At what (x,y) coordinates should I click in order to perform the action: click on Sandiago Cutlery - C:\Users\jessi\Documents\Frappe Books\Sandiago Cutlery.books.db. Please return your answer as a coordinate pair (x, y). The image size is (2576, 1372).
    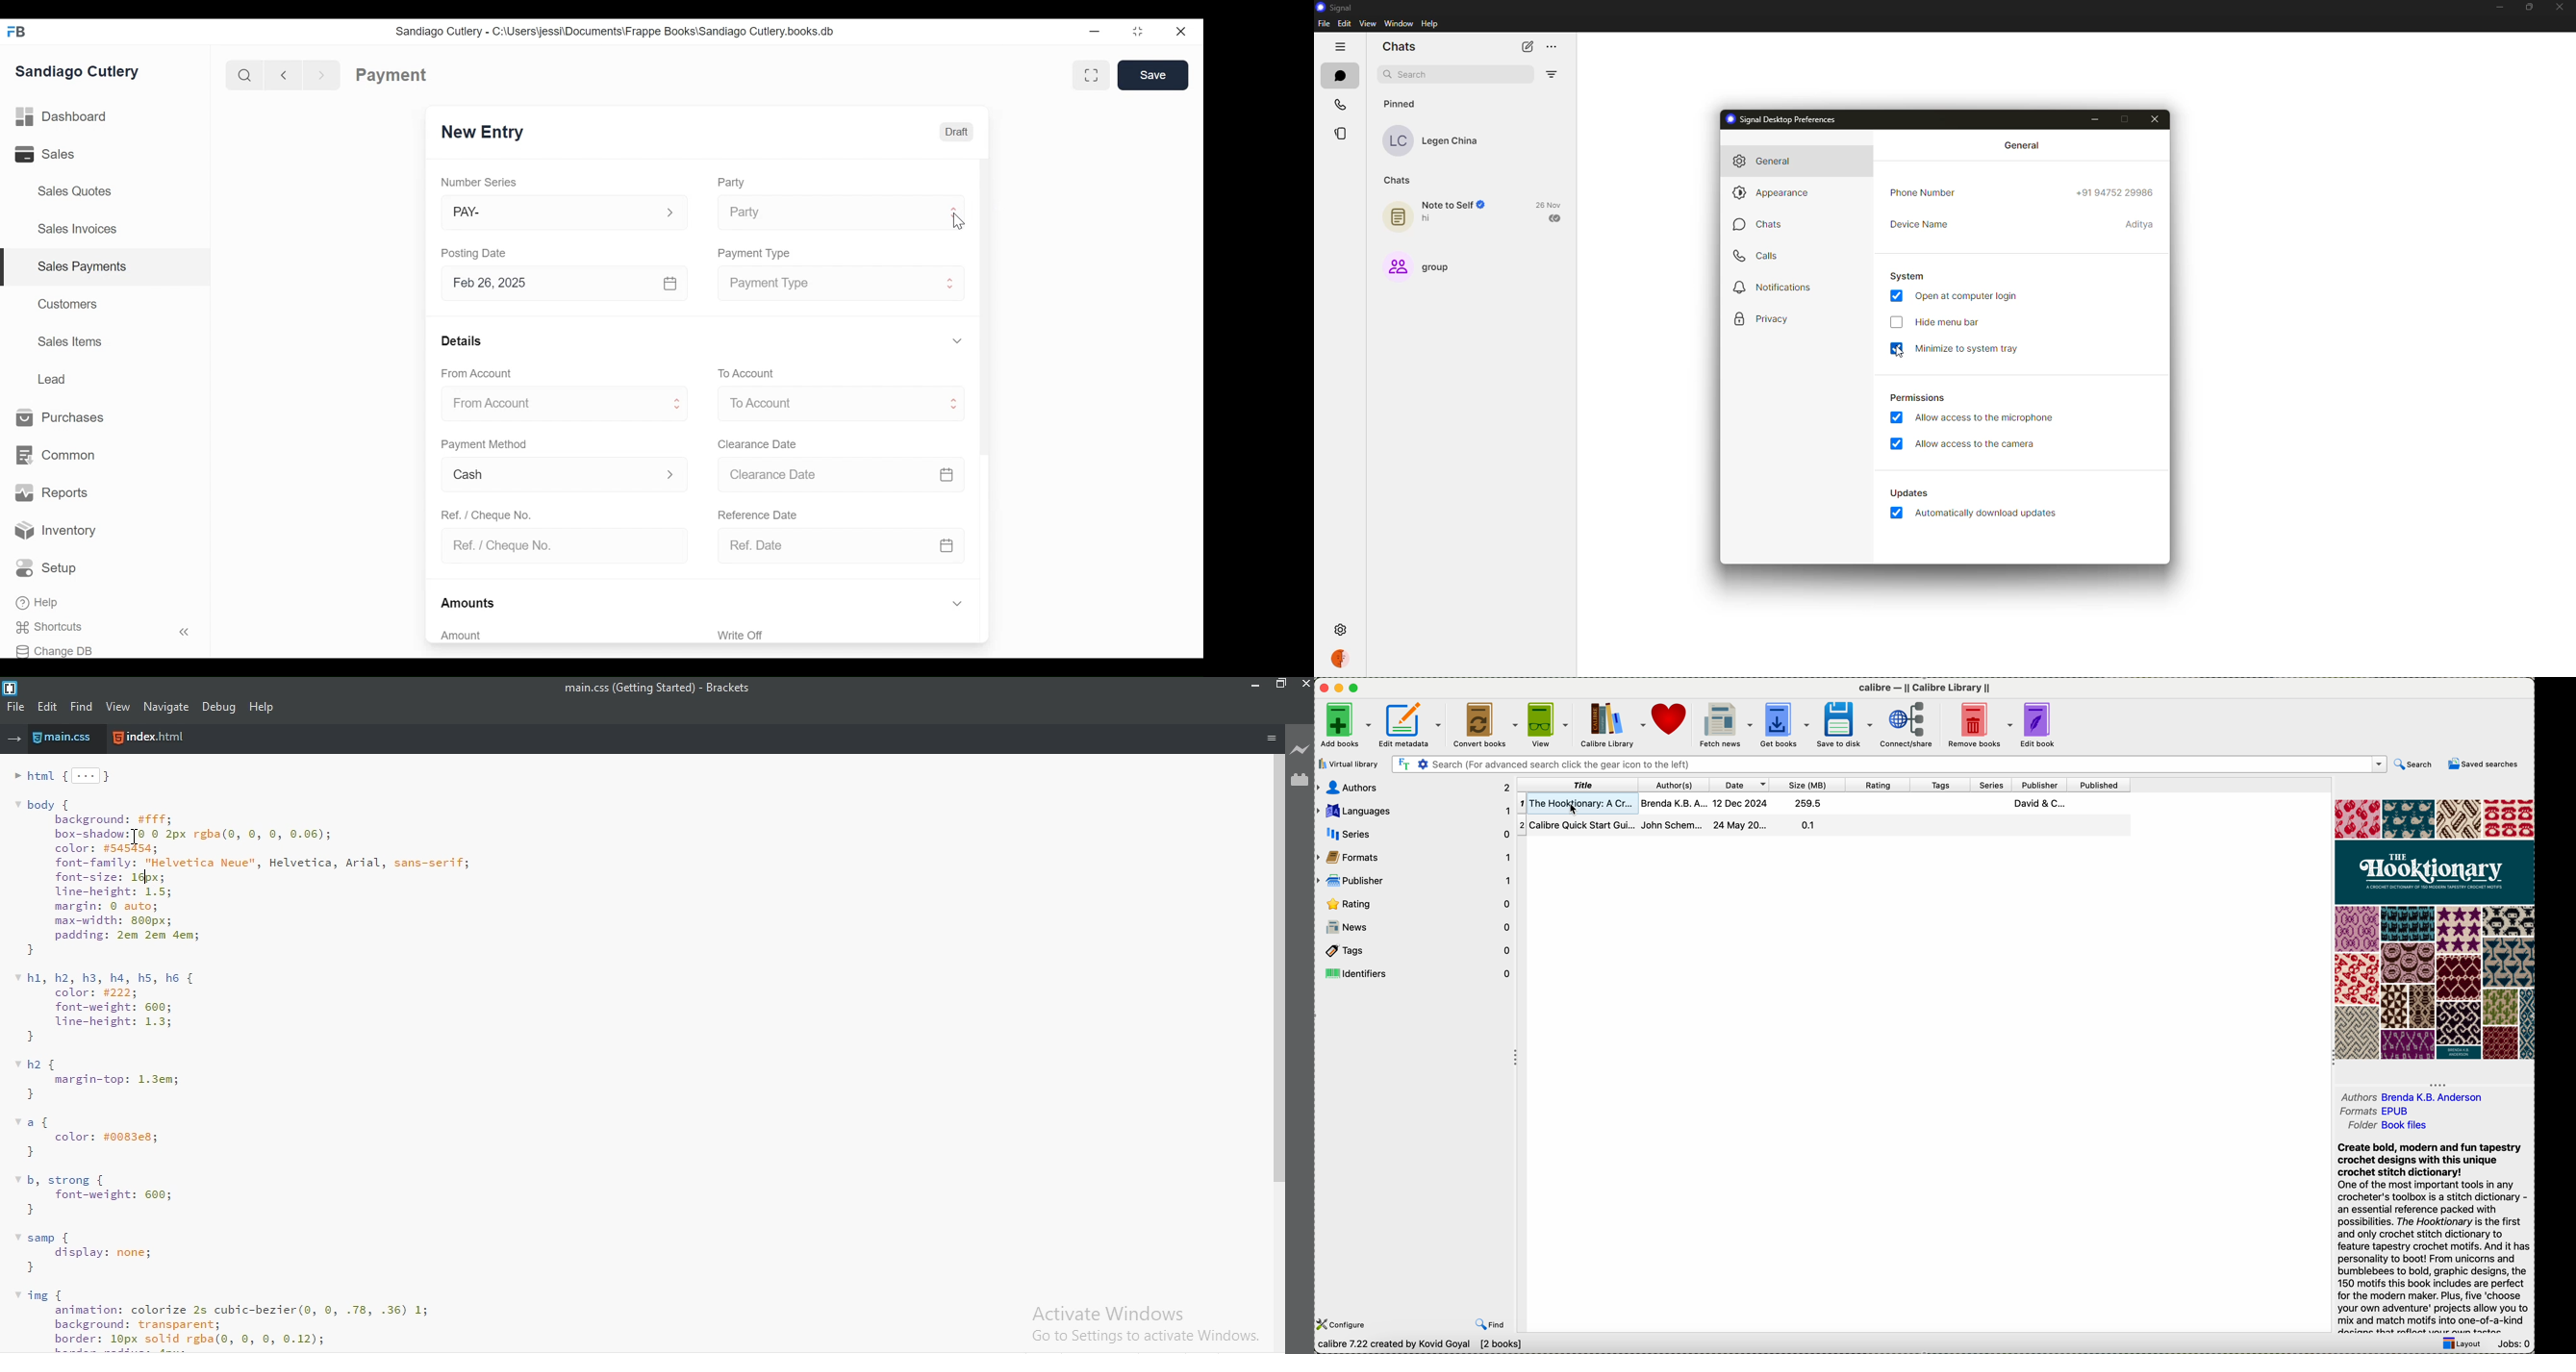
    Looking at the image, I should click on (615, 31).